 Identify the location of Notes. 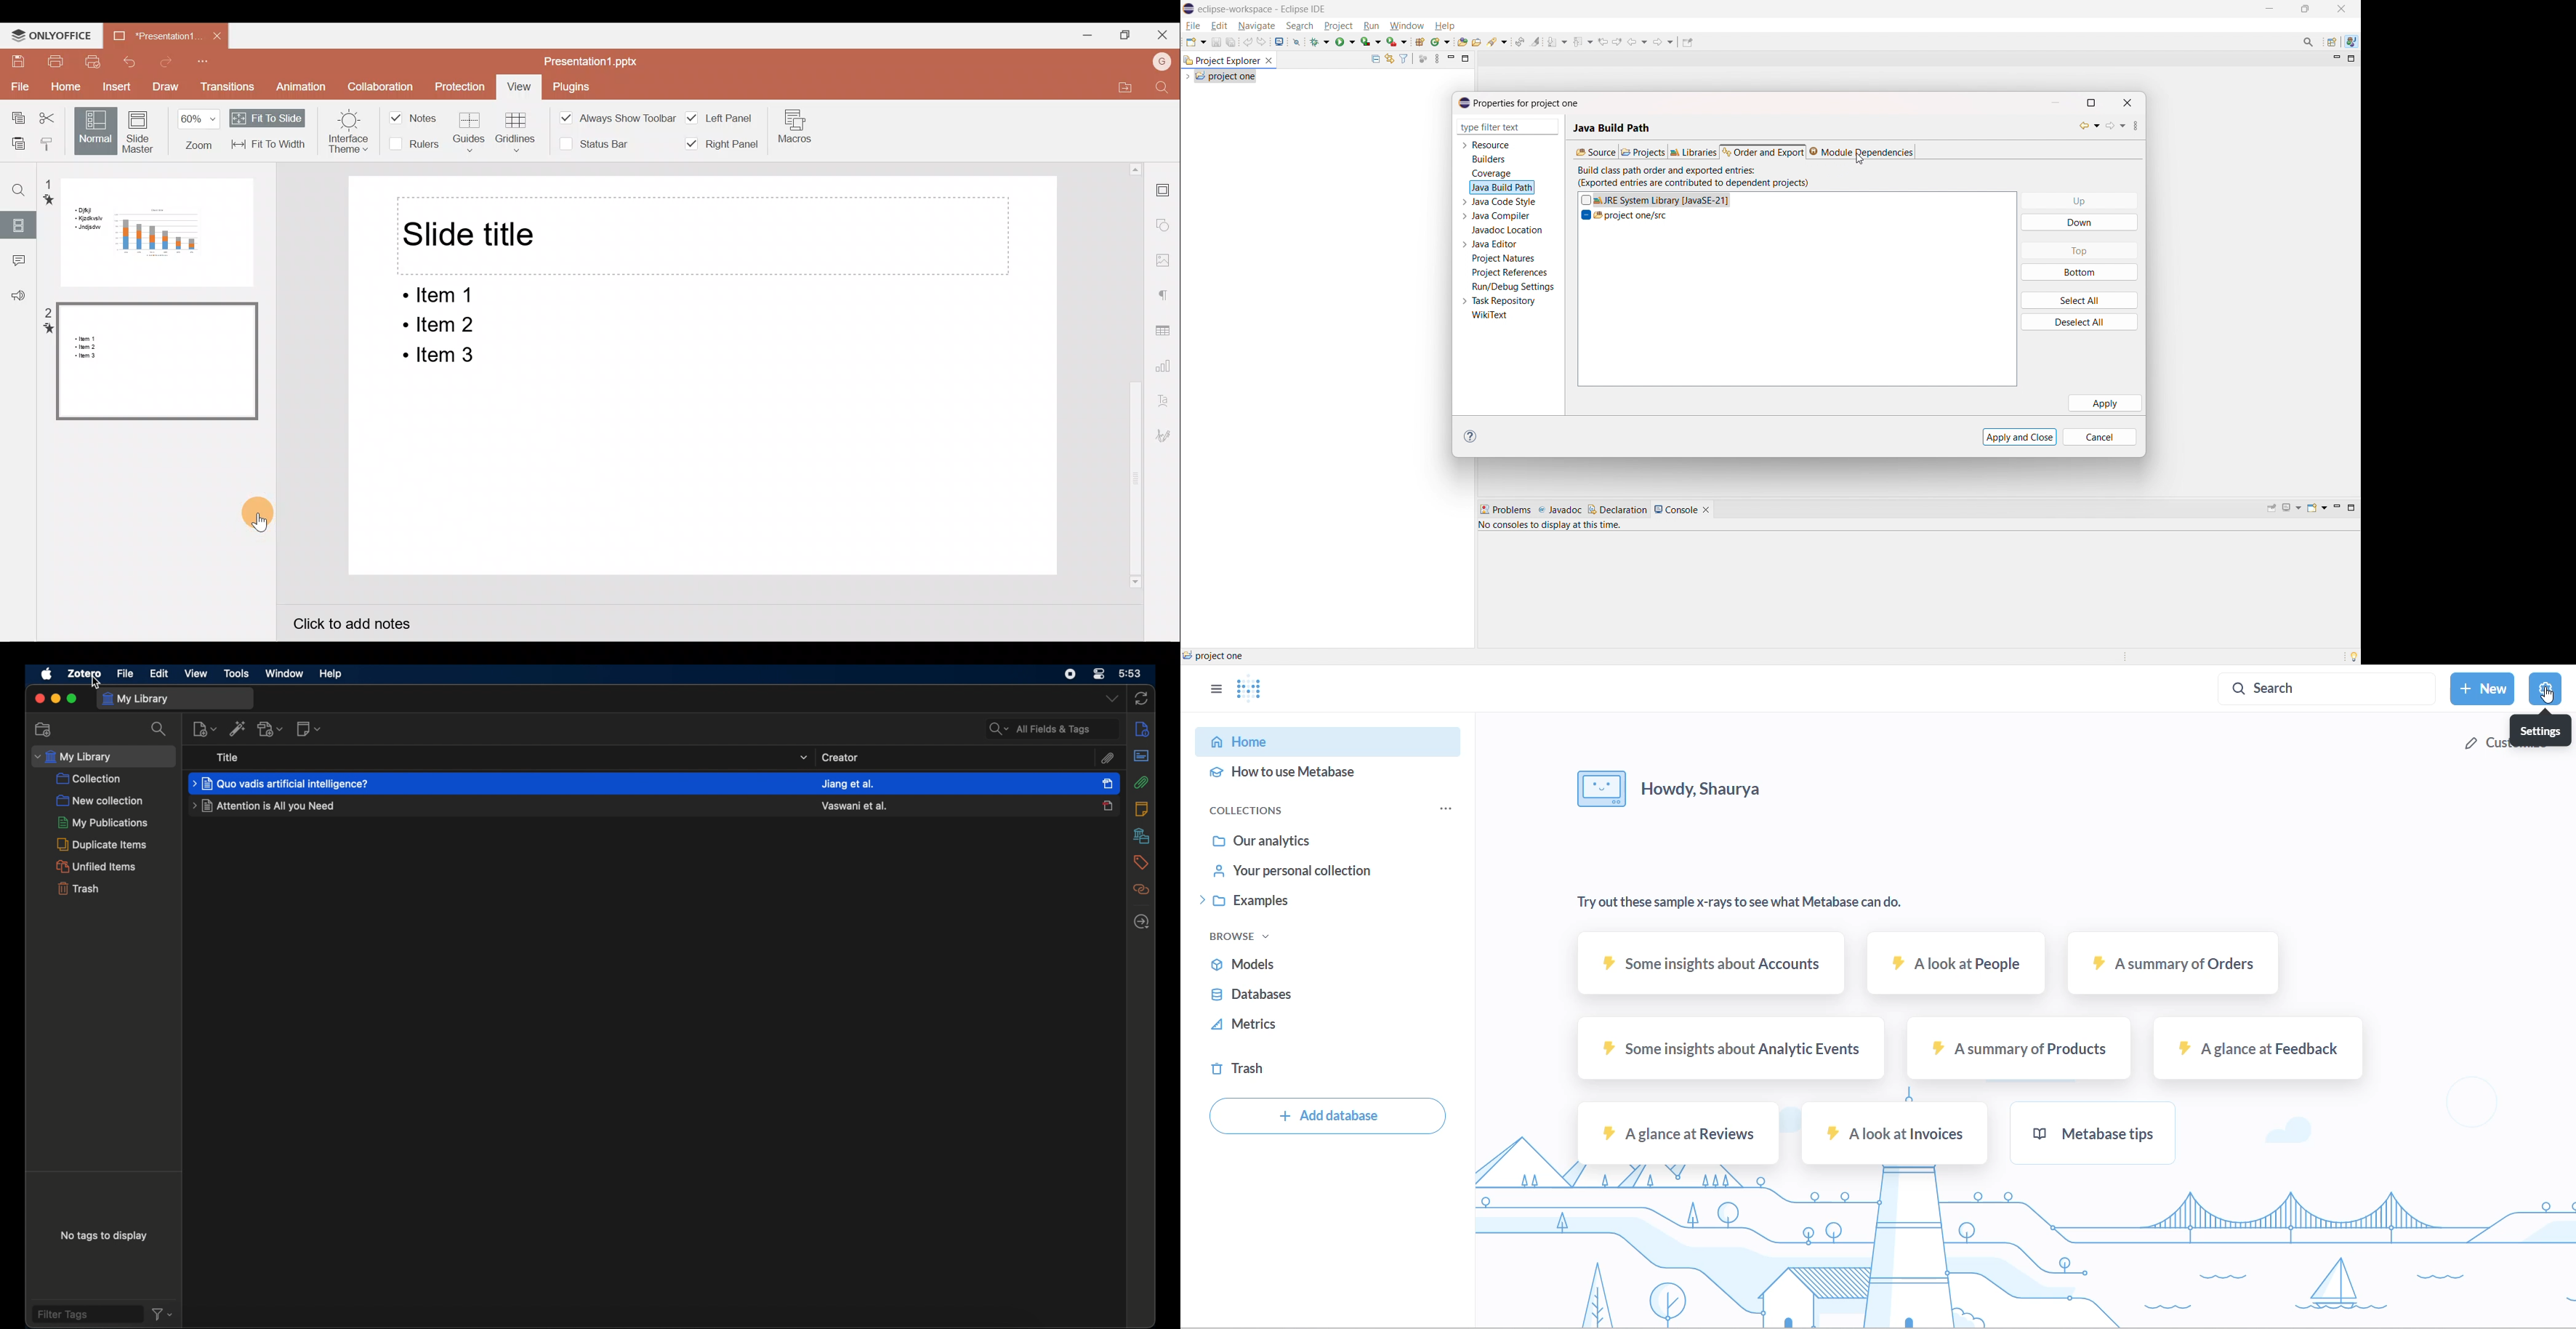
(418, 116).